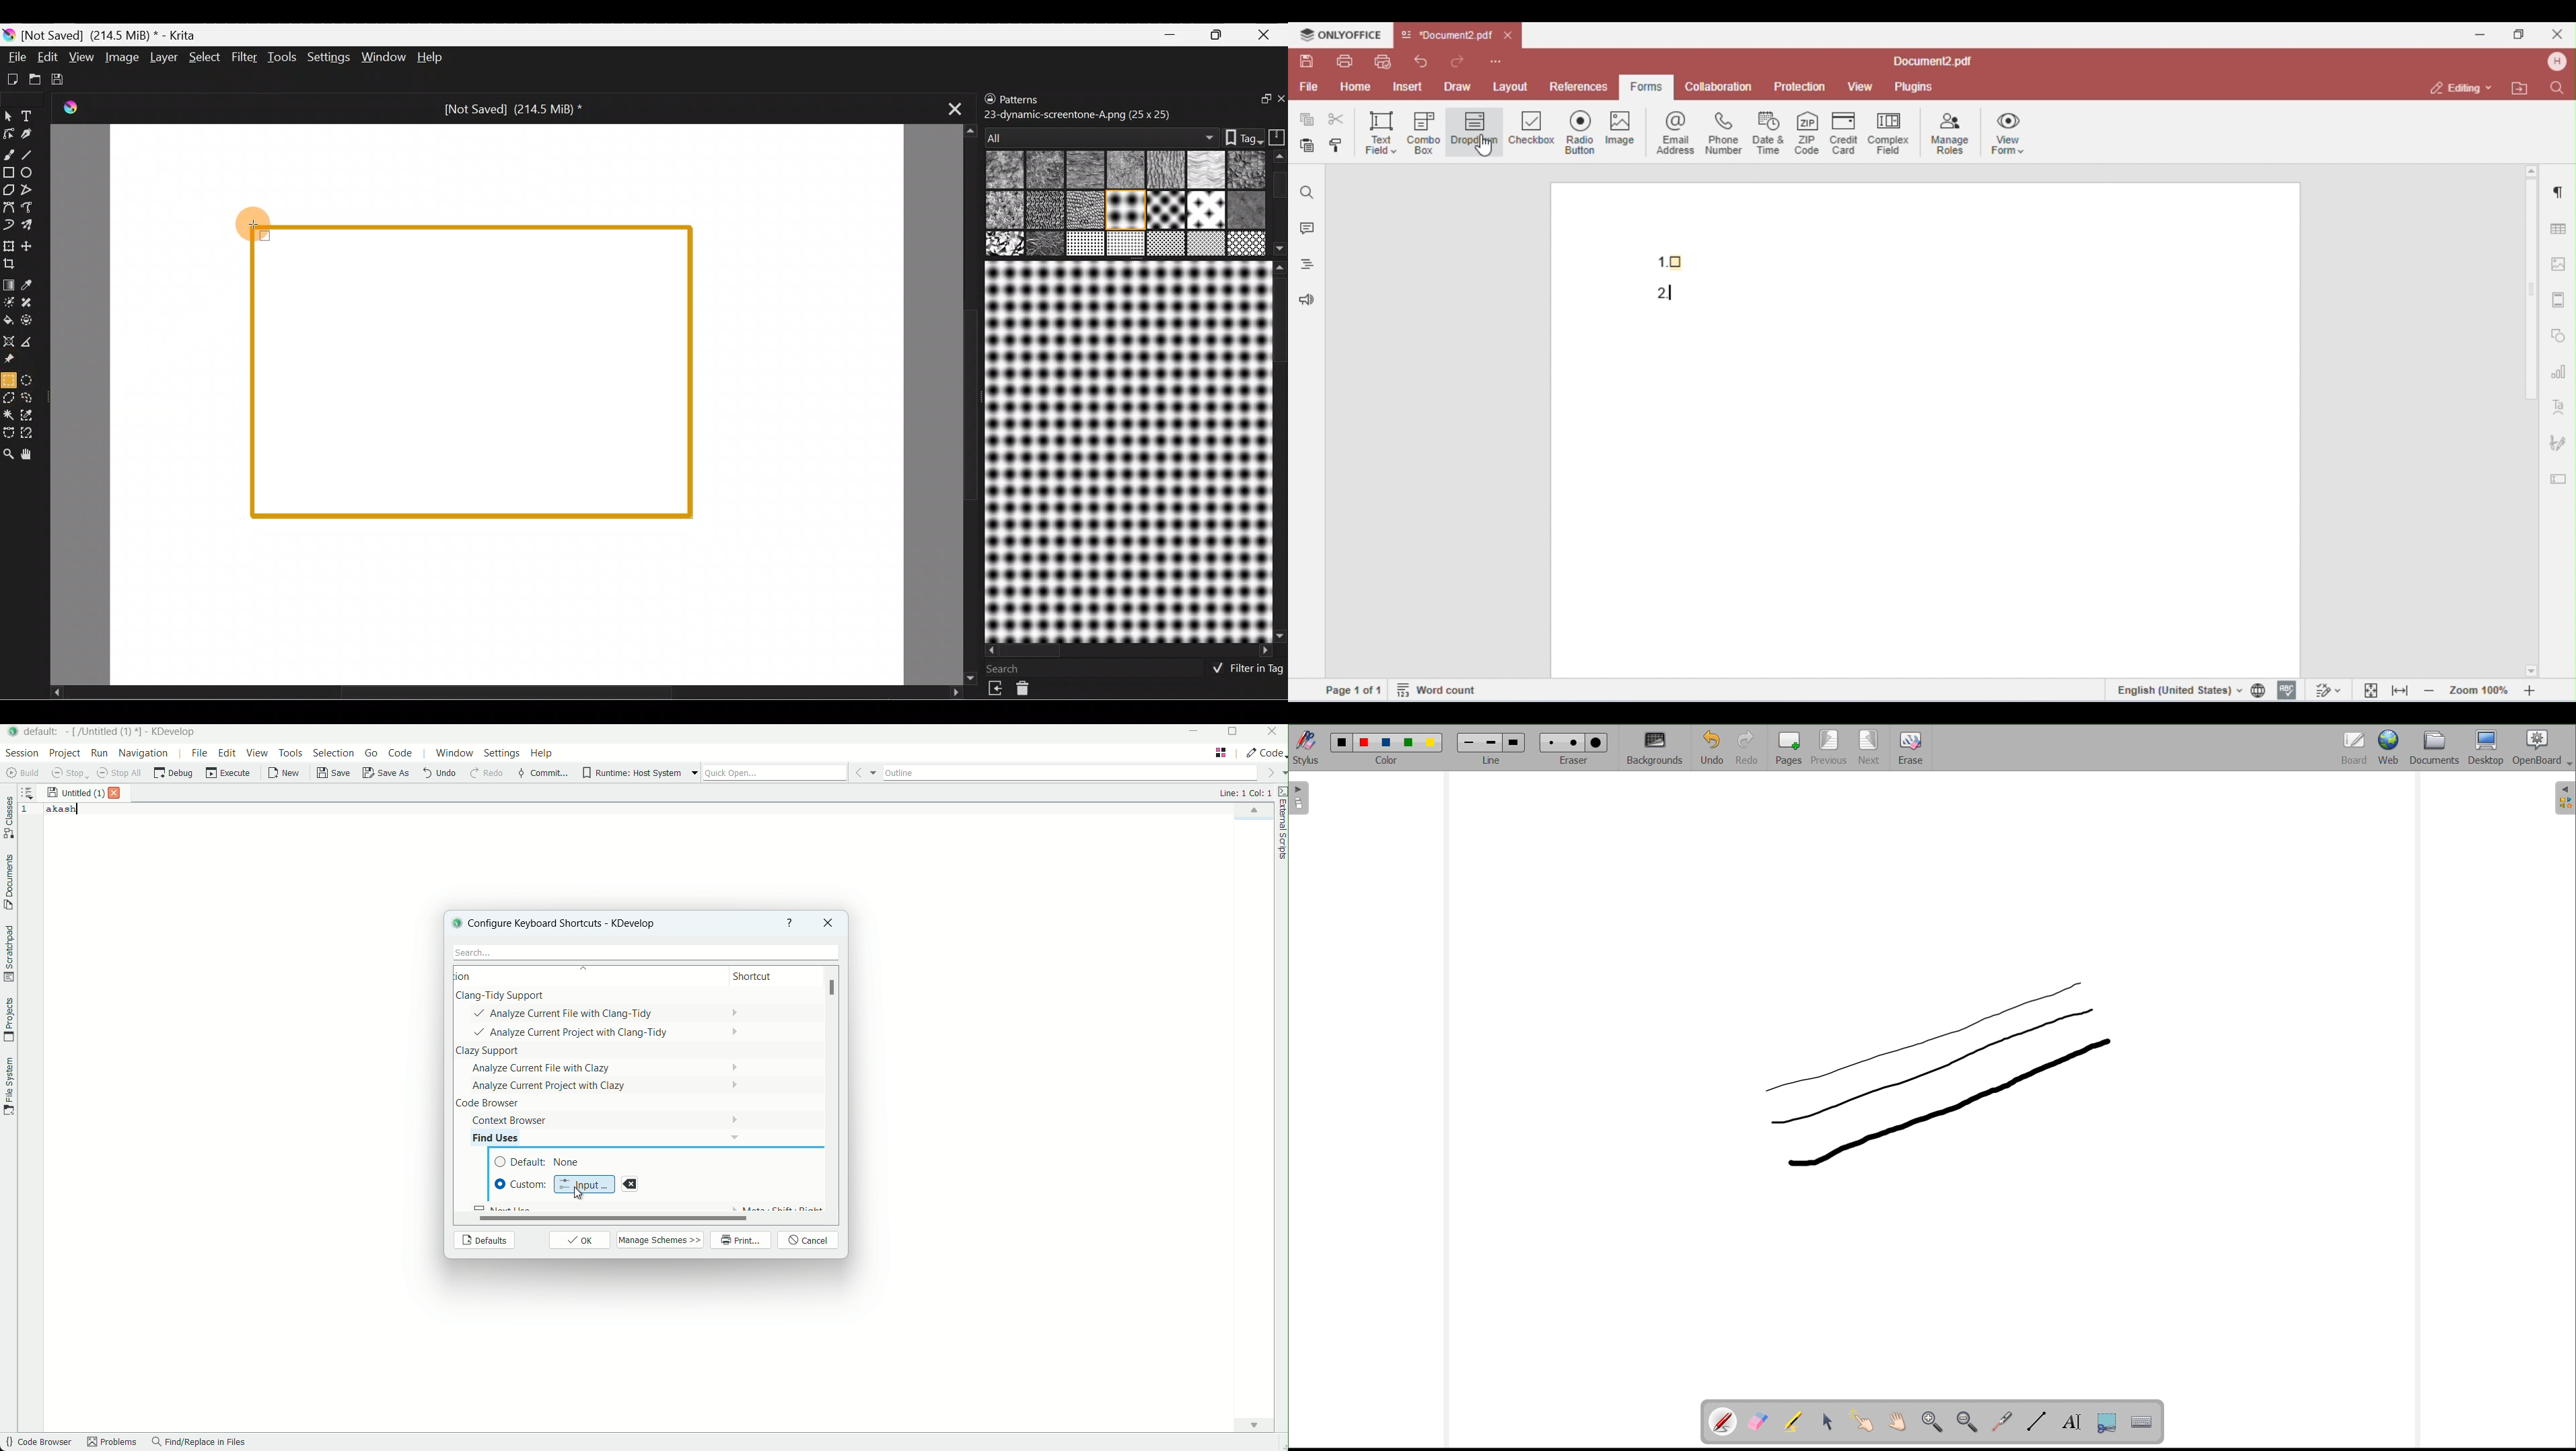 Image resolution: width=2576 pixels, height=1456 pixels. What do you see at coordinates (120, 57) in the screenshot?
I see `Image` at bounding box center [120, 57].